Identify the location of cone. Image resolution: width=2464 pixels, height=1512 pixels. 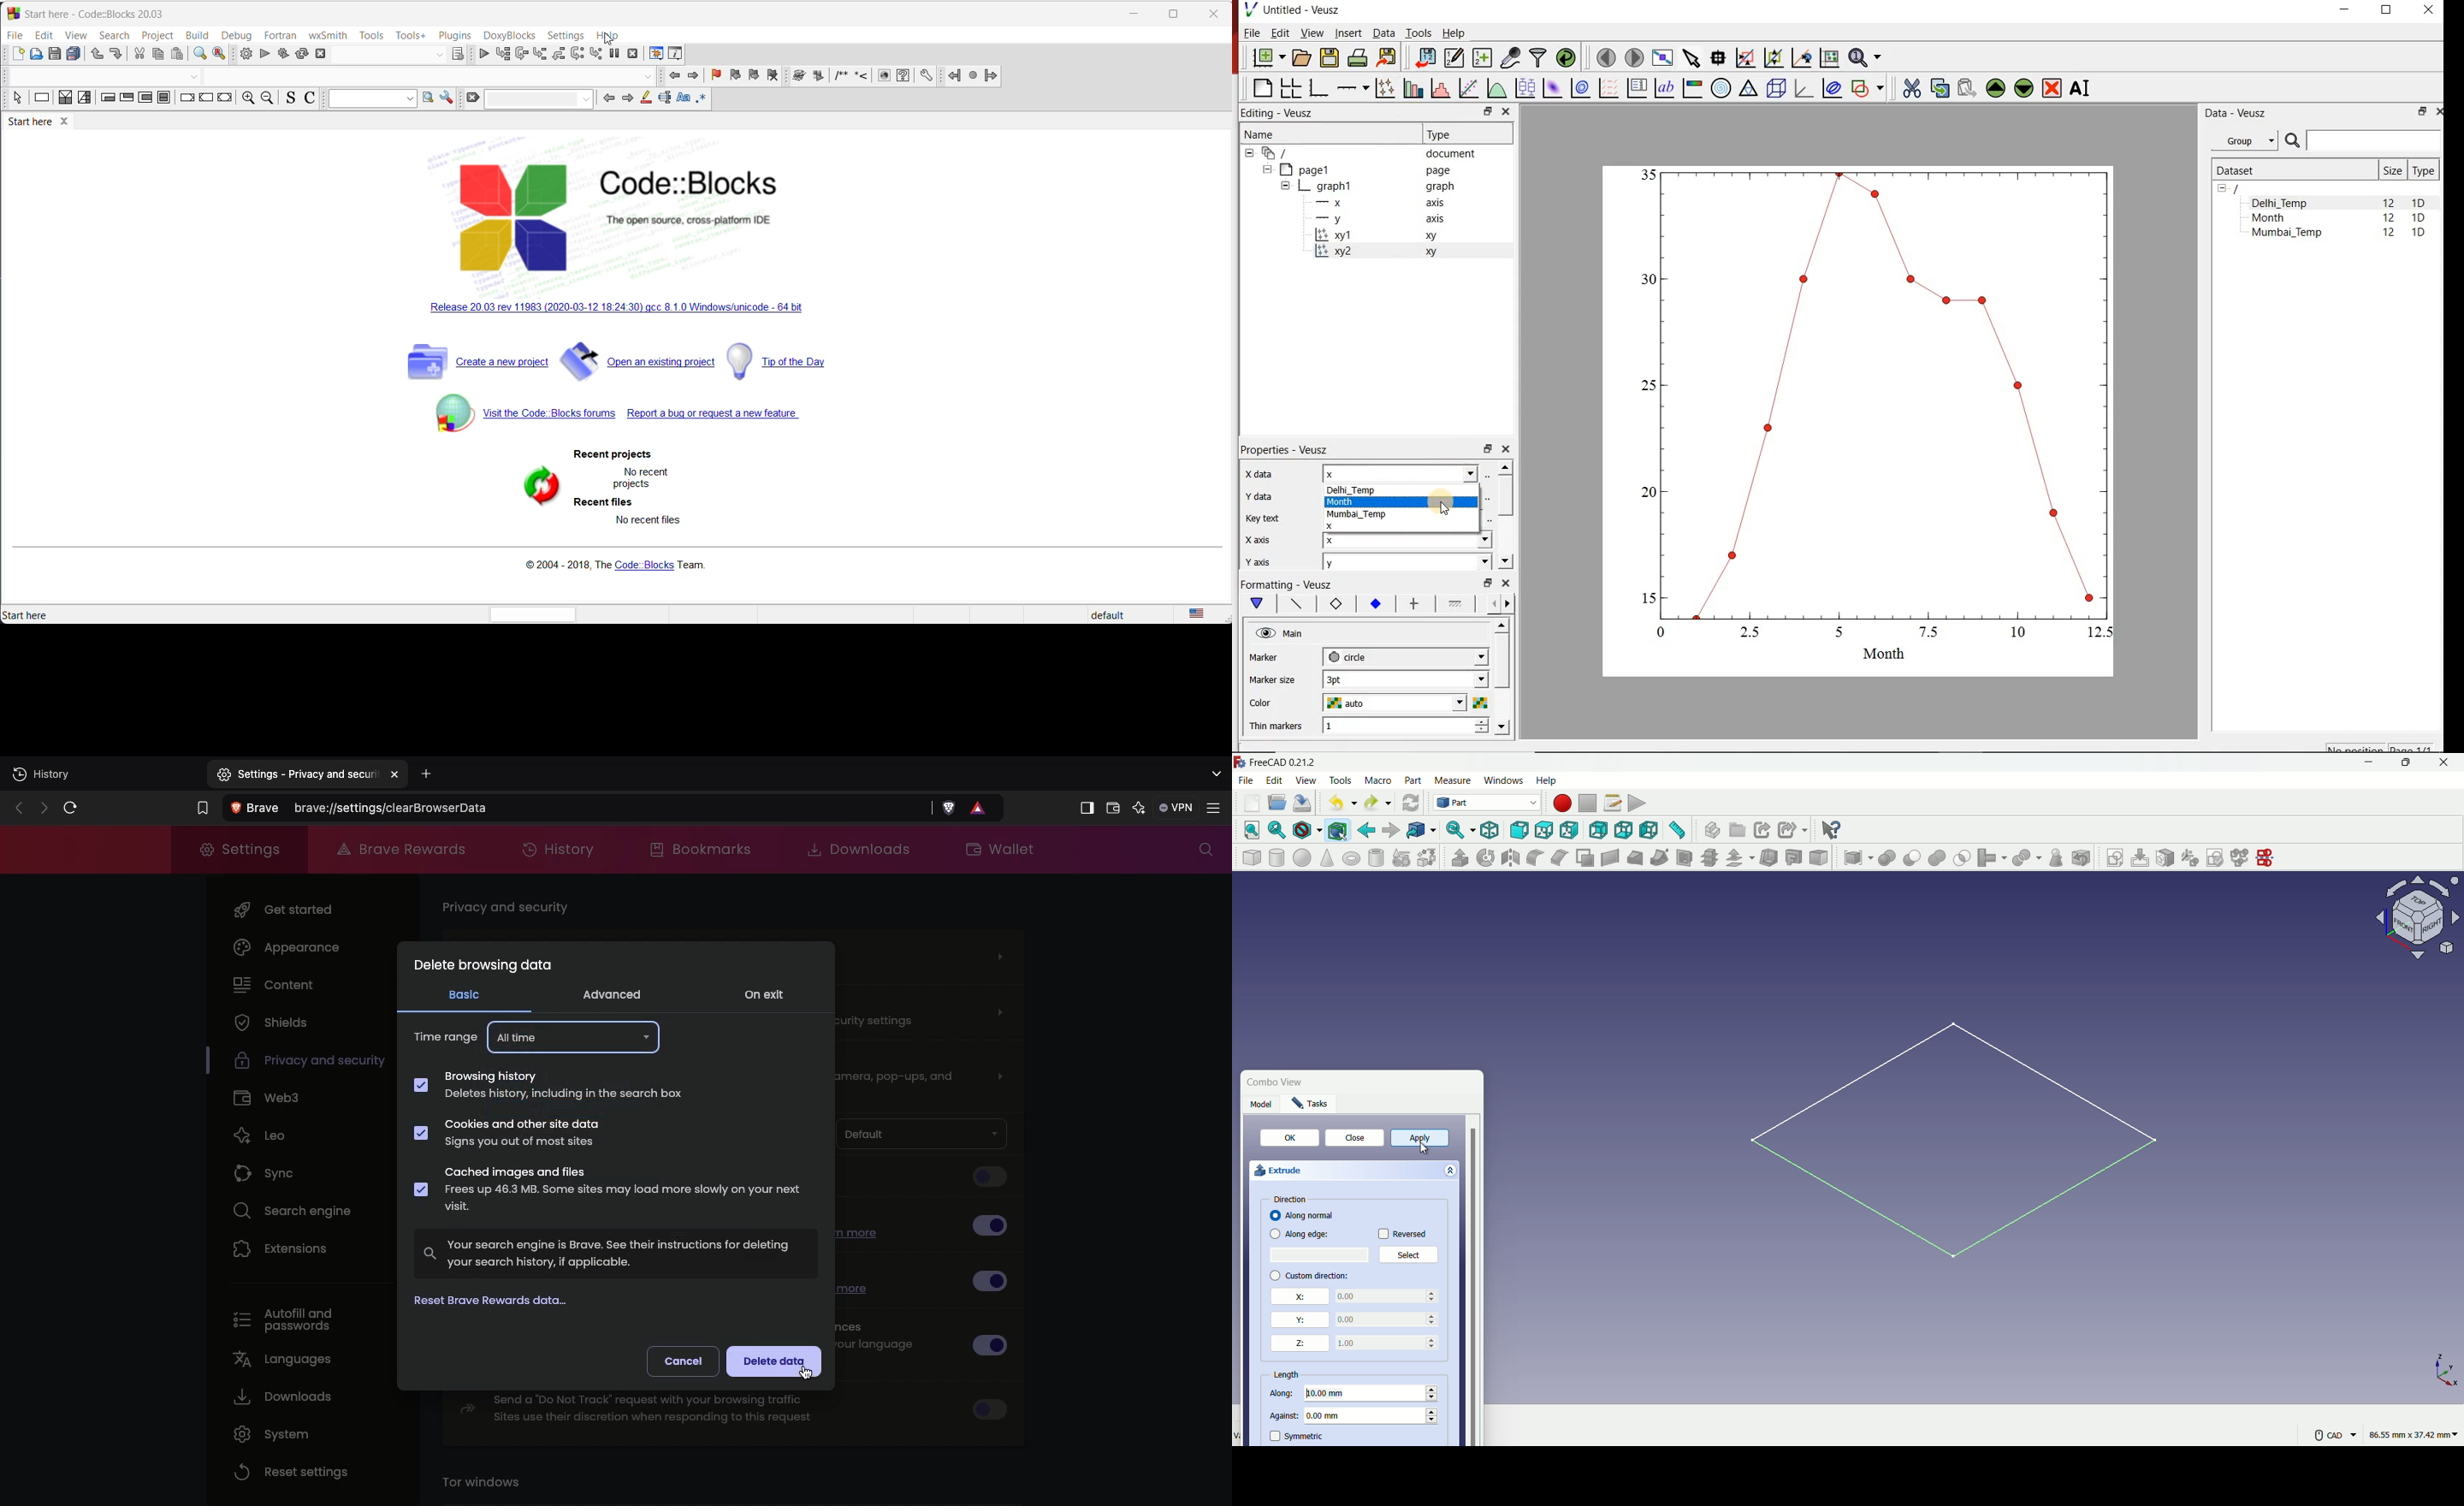
(1328, 857).